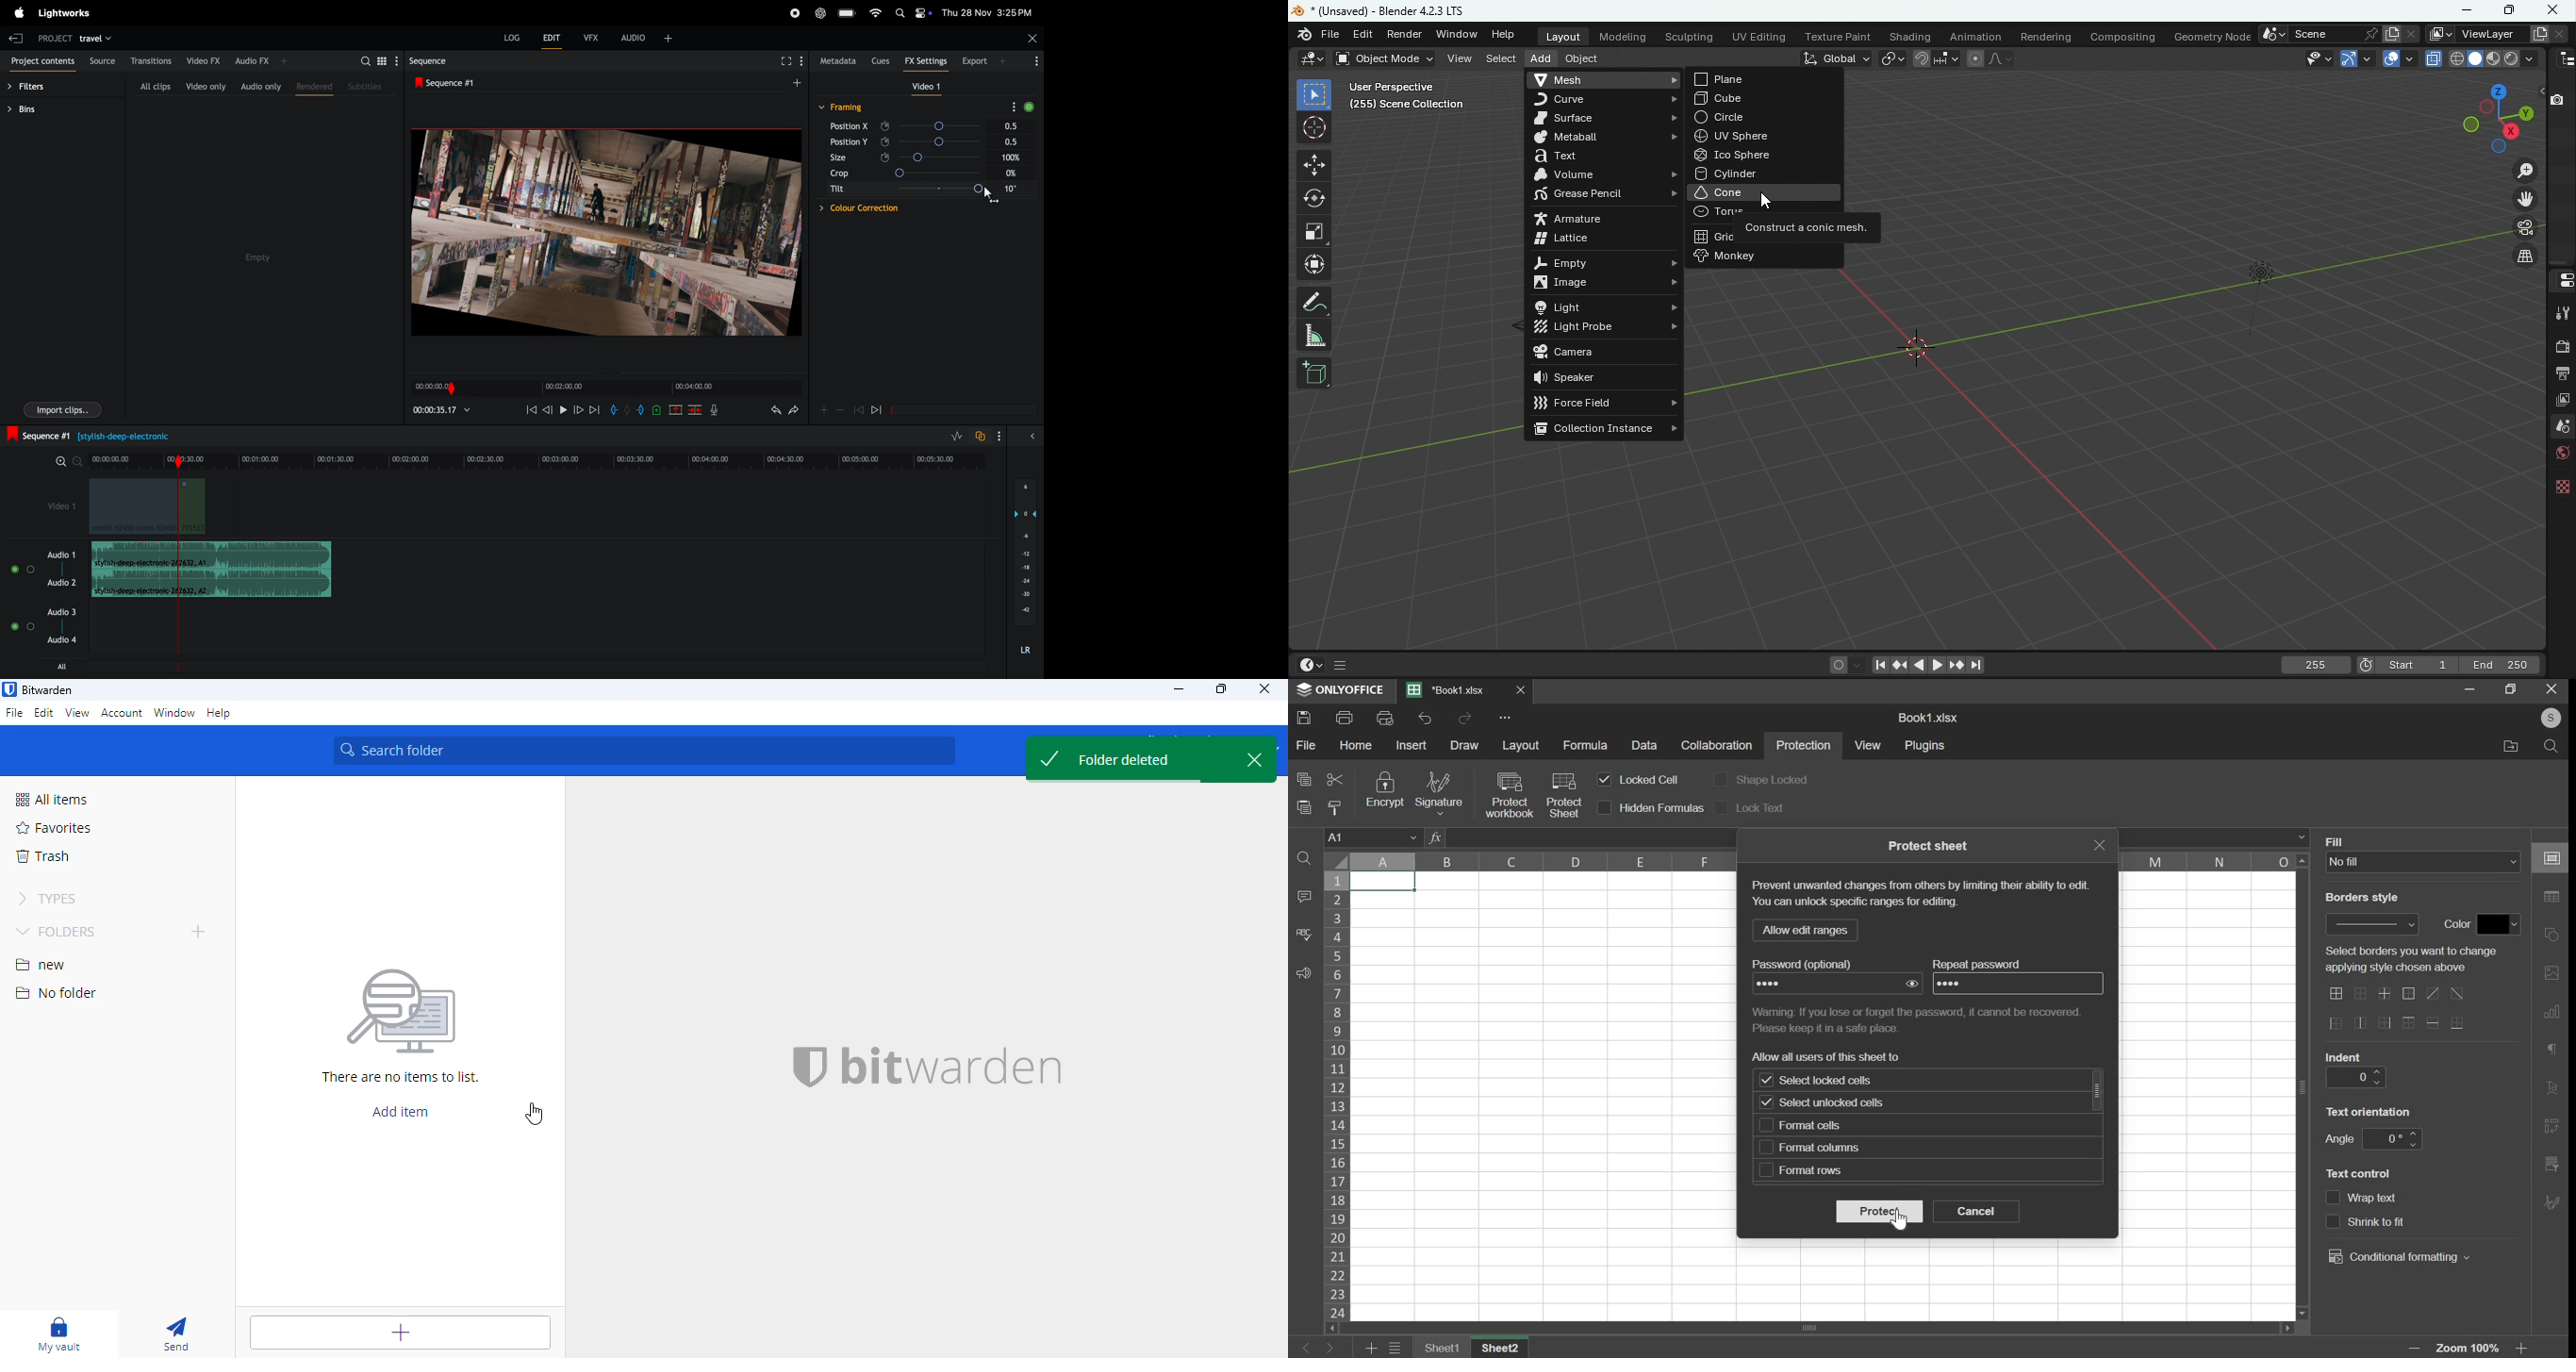 This screenshot has width=2576, height=1372. What do you see at coordinates (2098, 1090) in the screenshot?
I see `scrollbar` at bounding box center [2098, 1090].